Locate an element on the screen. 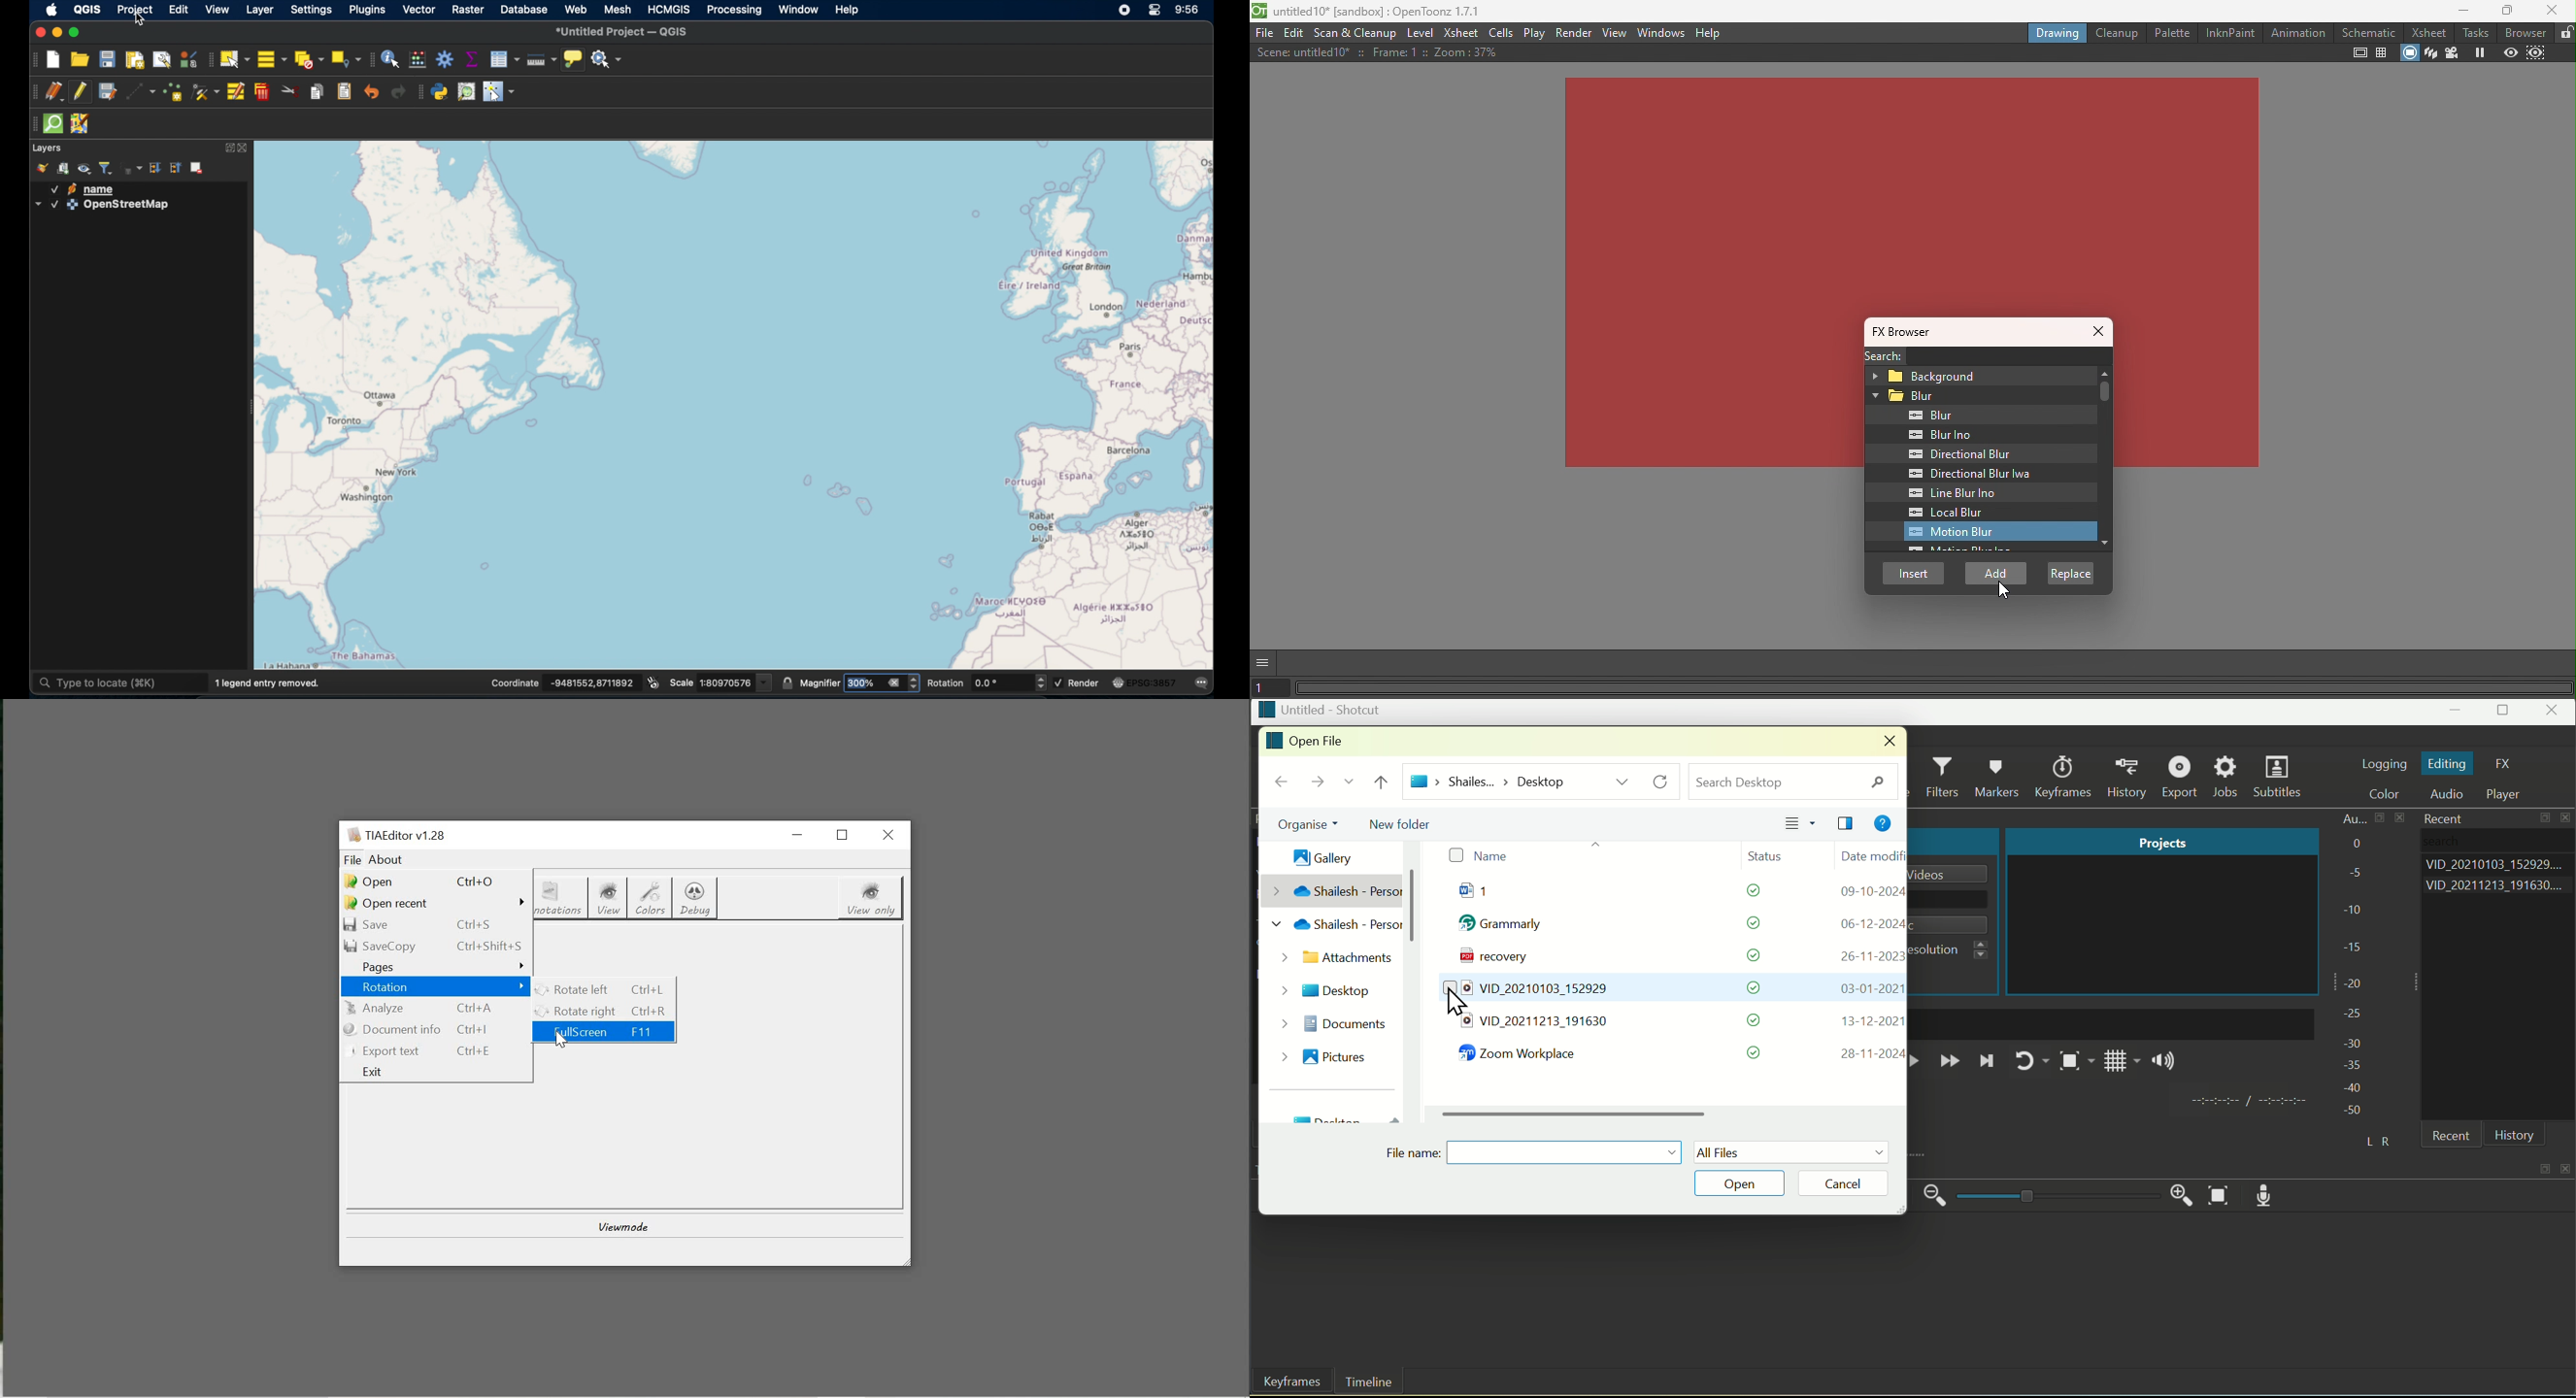 The width and height of the screenshot is (2576, 1400). date is located at coordinates (1867, 988).